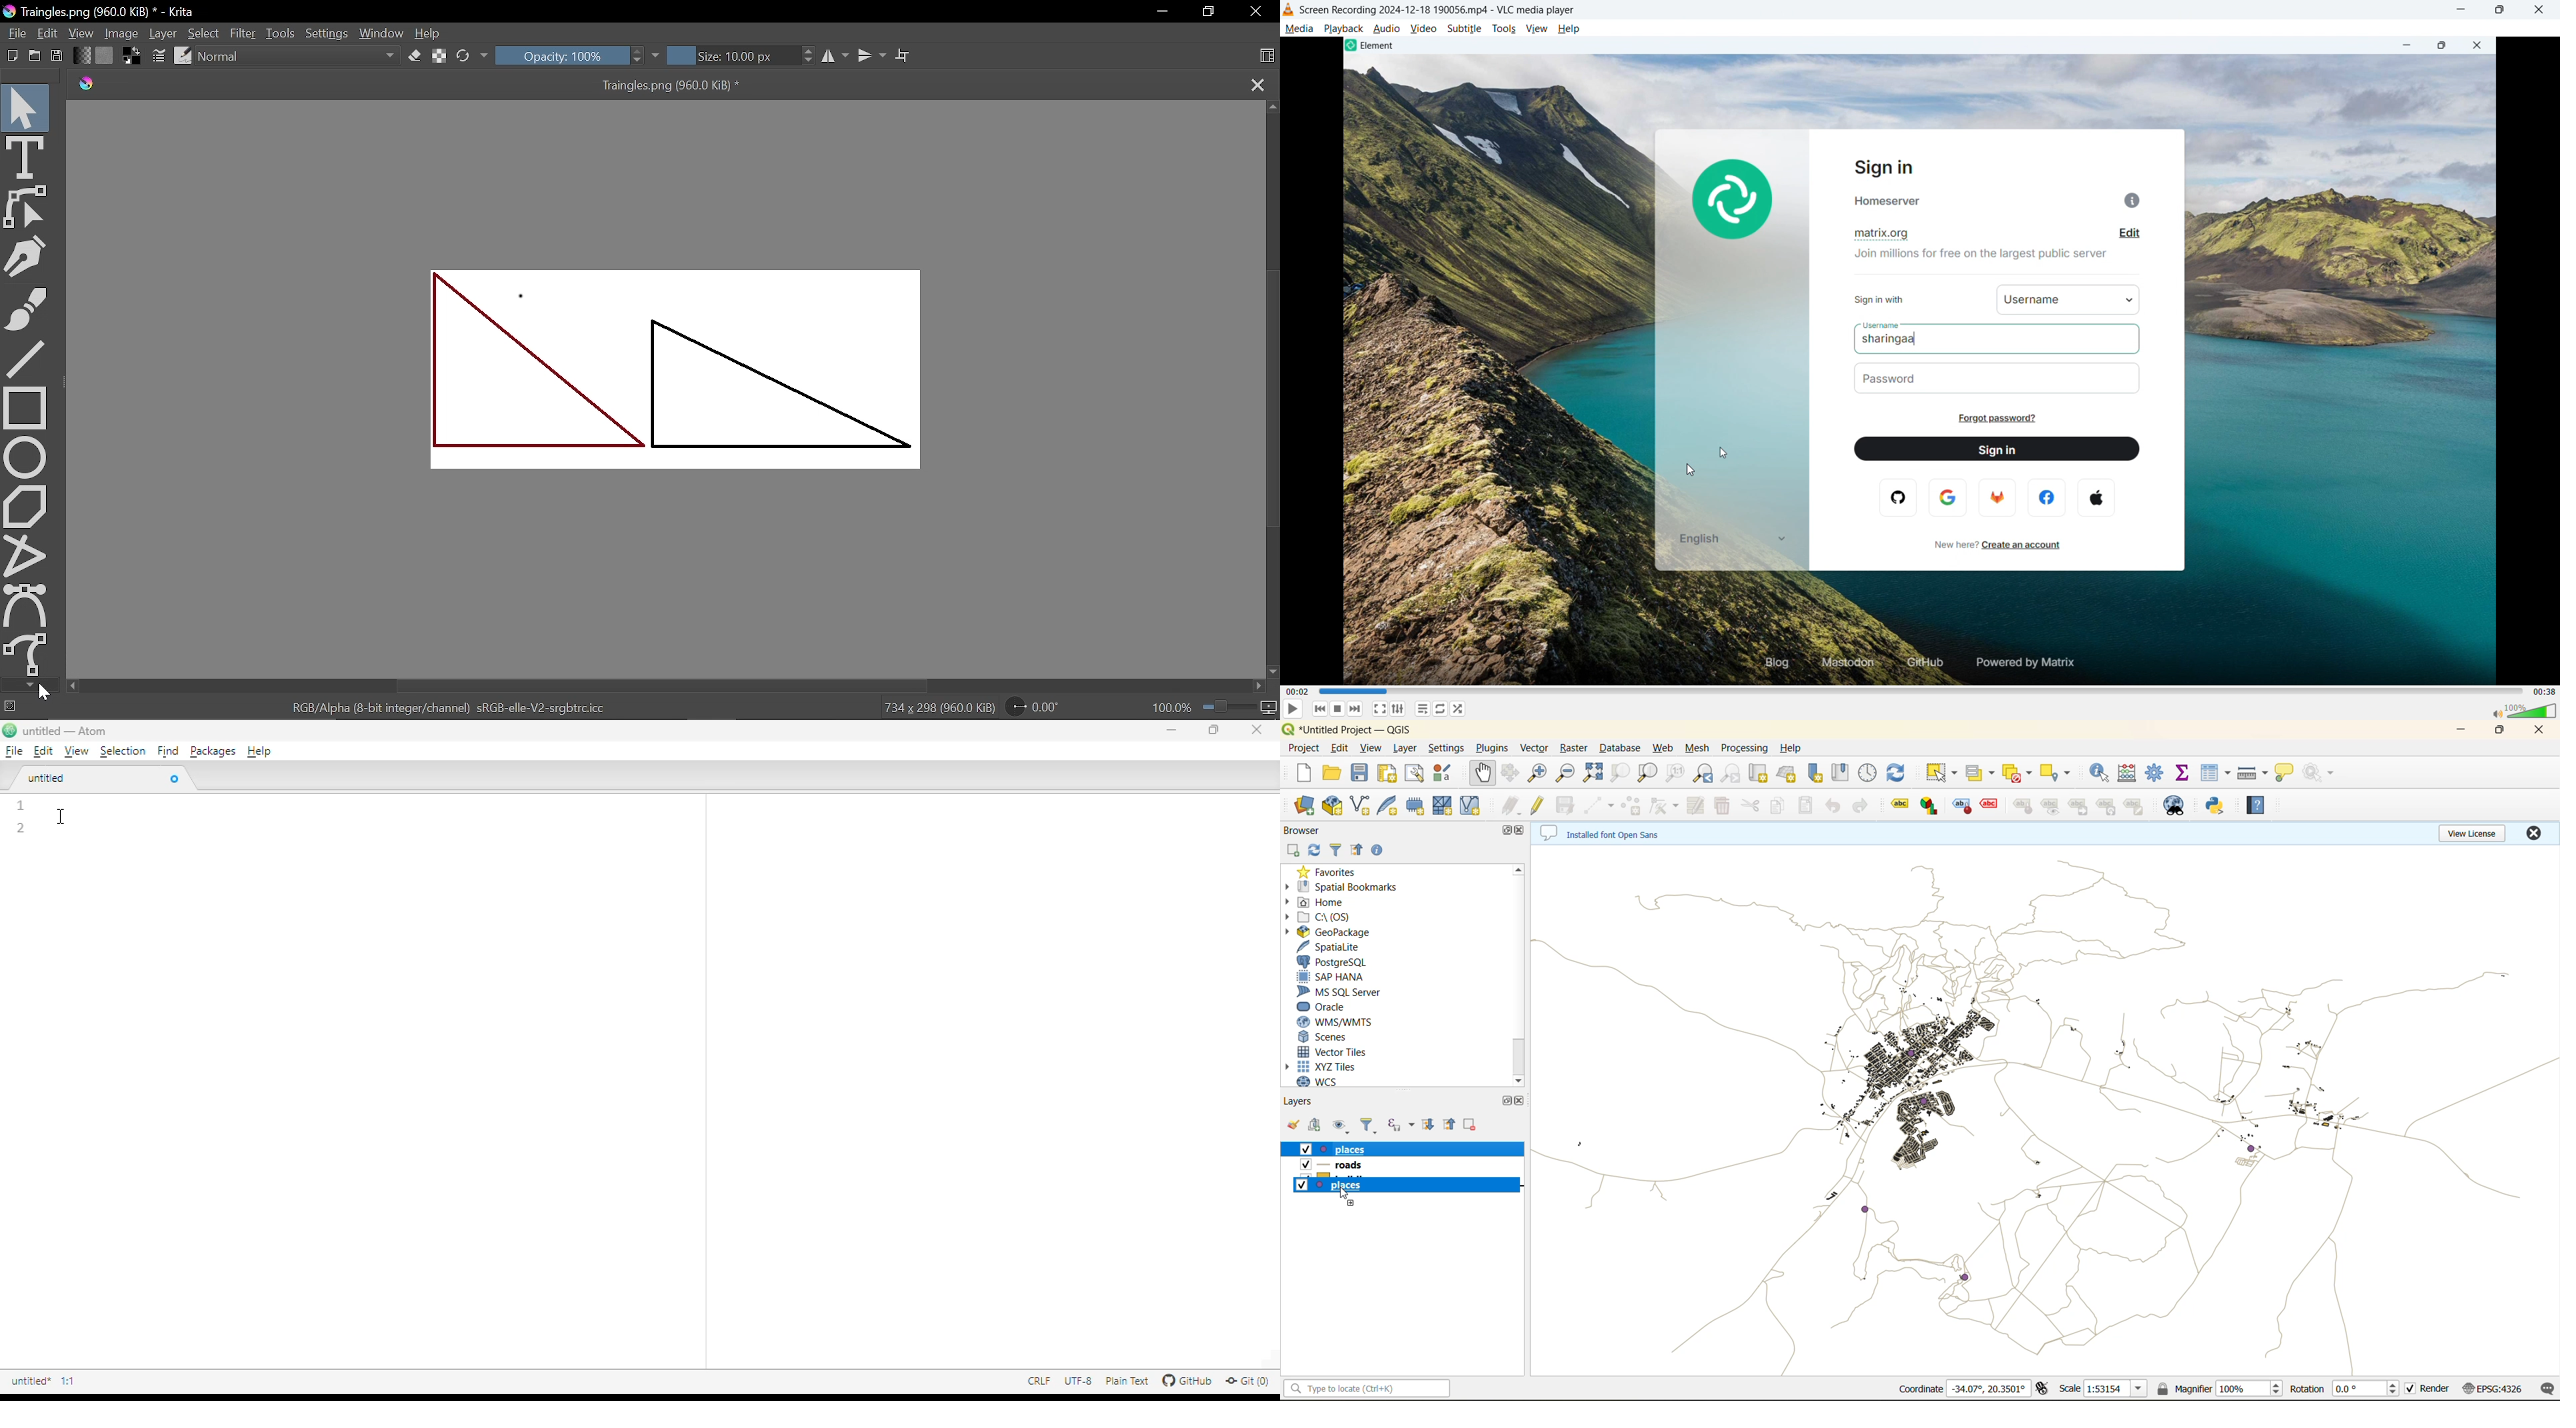  What do you see at coordinates (1337, 709) in the screenshot?
I see `Stop playing ` at bounding box center [1337, 709].